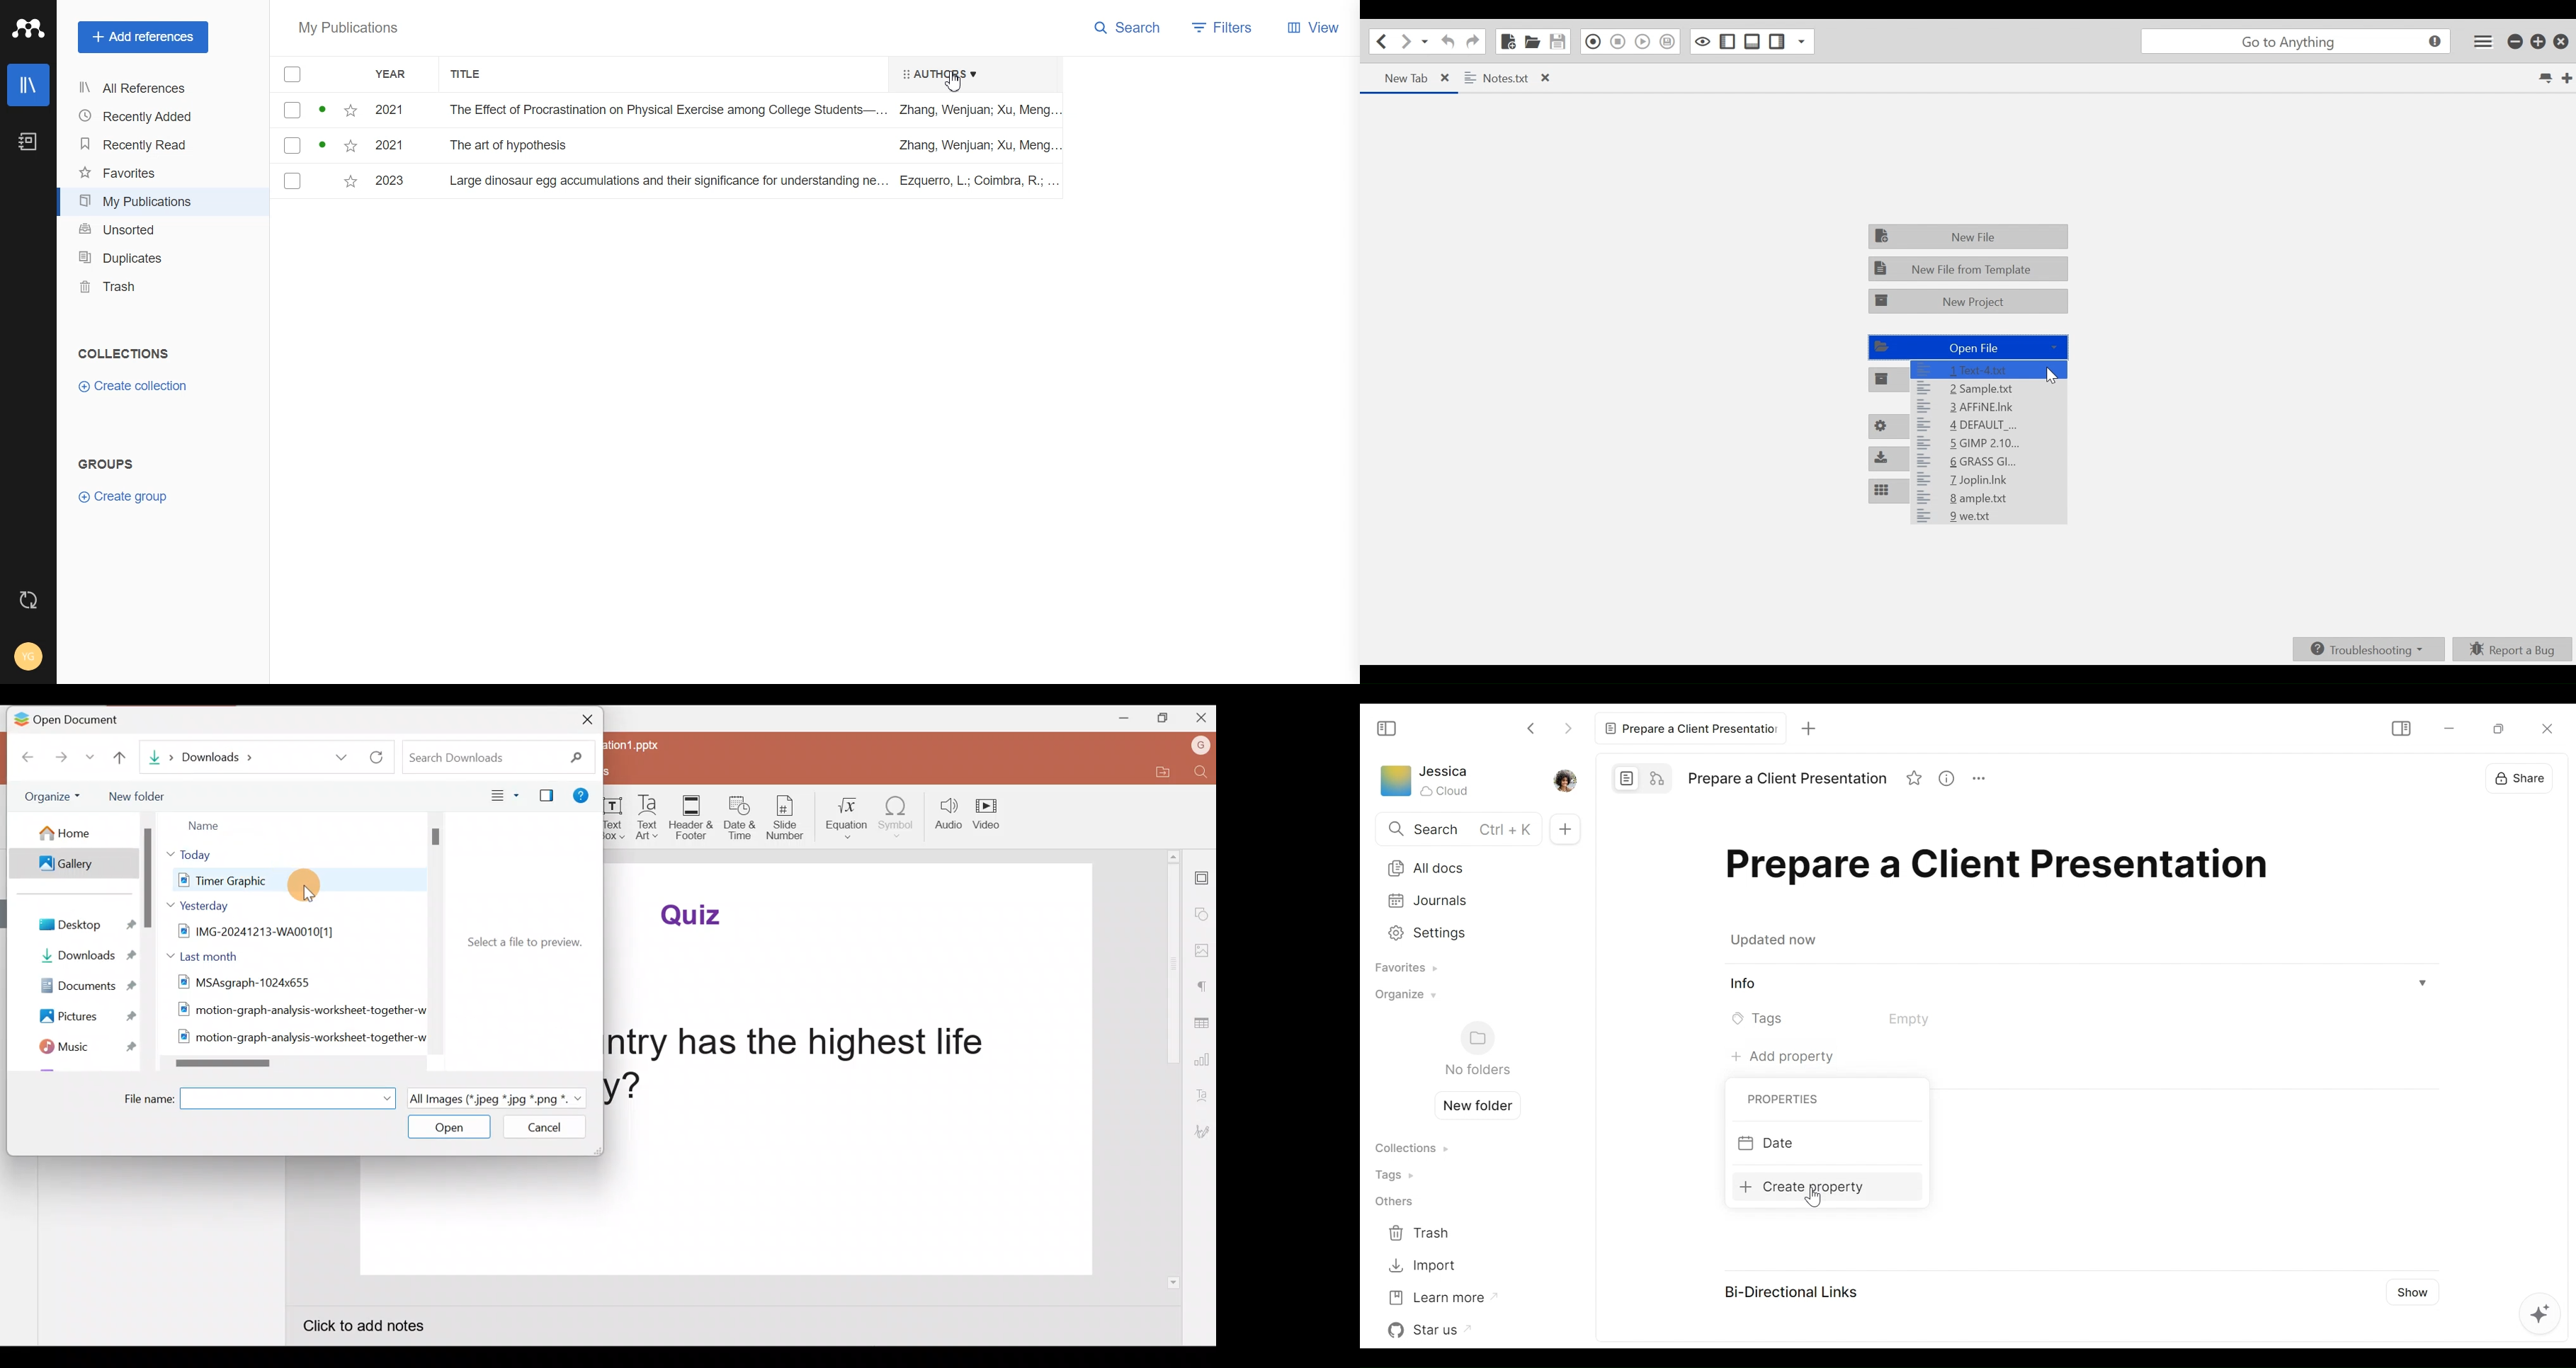 This screenshot has height=1372, width=2576. I want to click on View type, so click(501, 794).